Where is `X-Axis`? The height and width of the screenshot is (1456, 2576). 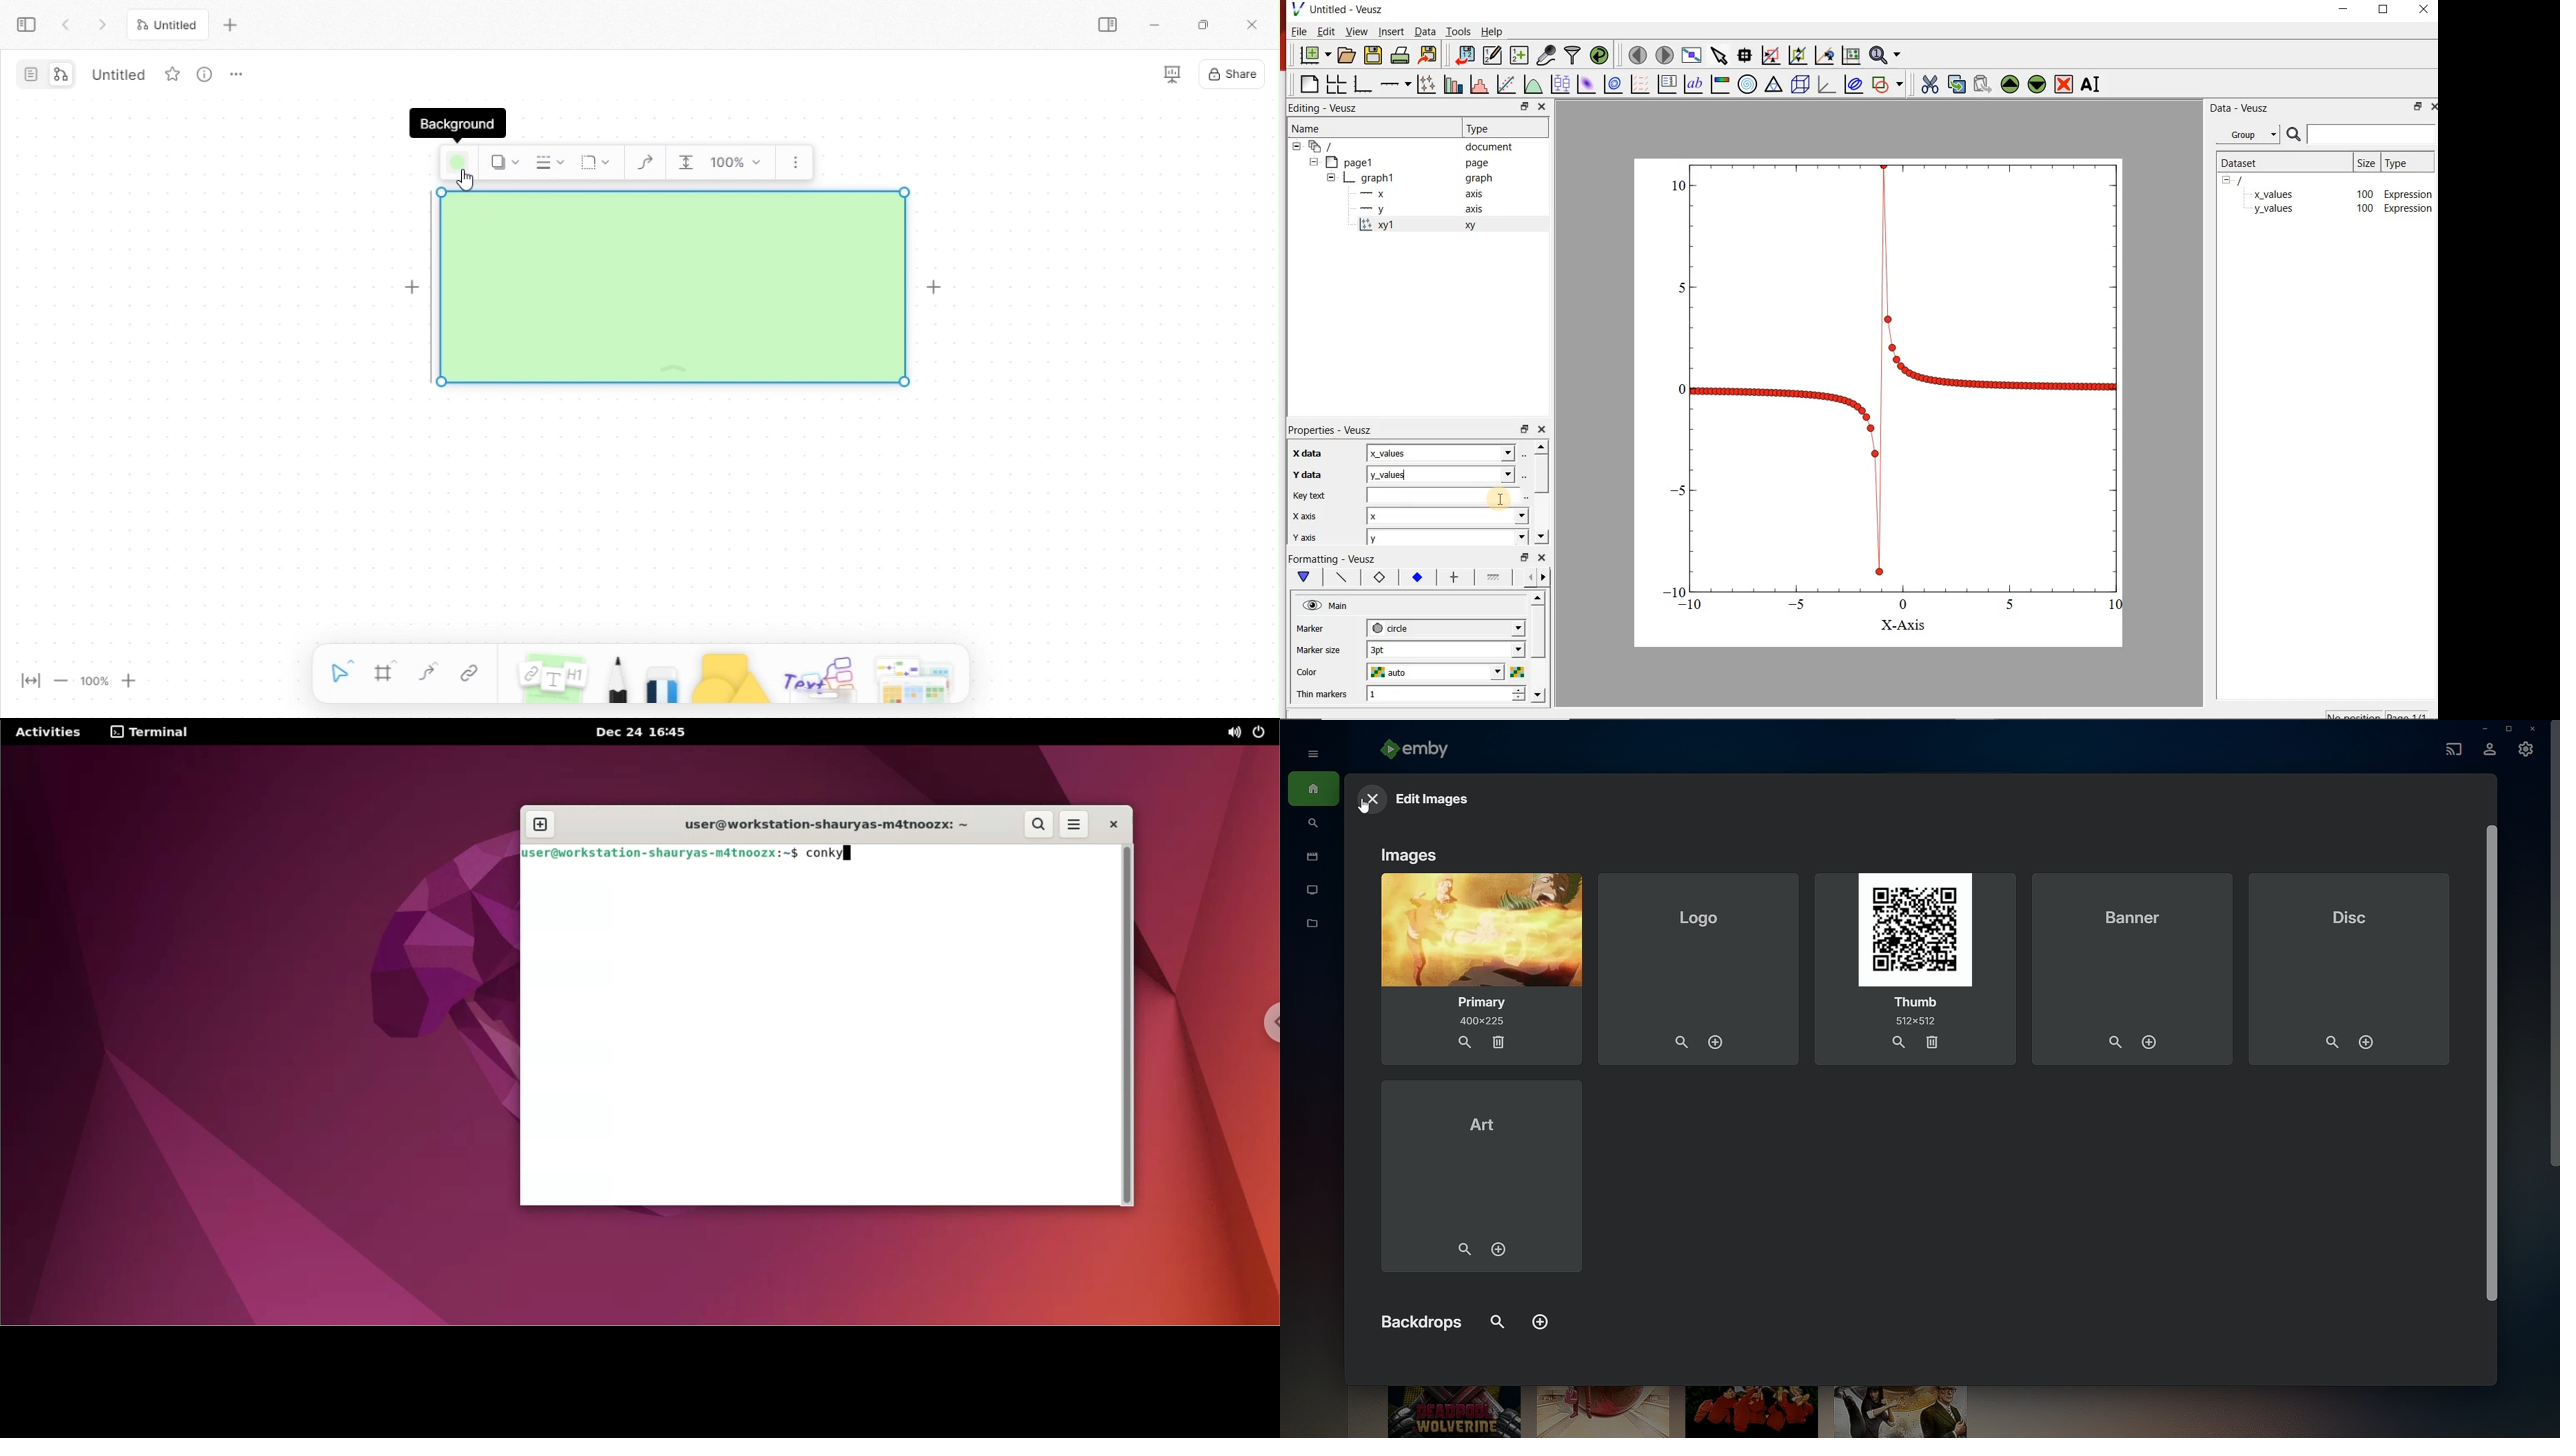 X-Axis is located at coordinates (1903, 626).